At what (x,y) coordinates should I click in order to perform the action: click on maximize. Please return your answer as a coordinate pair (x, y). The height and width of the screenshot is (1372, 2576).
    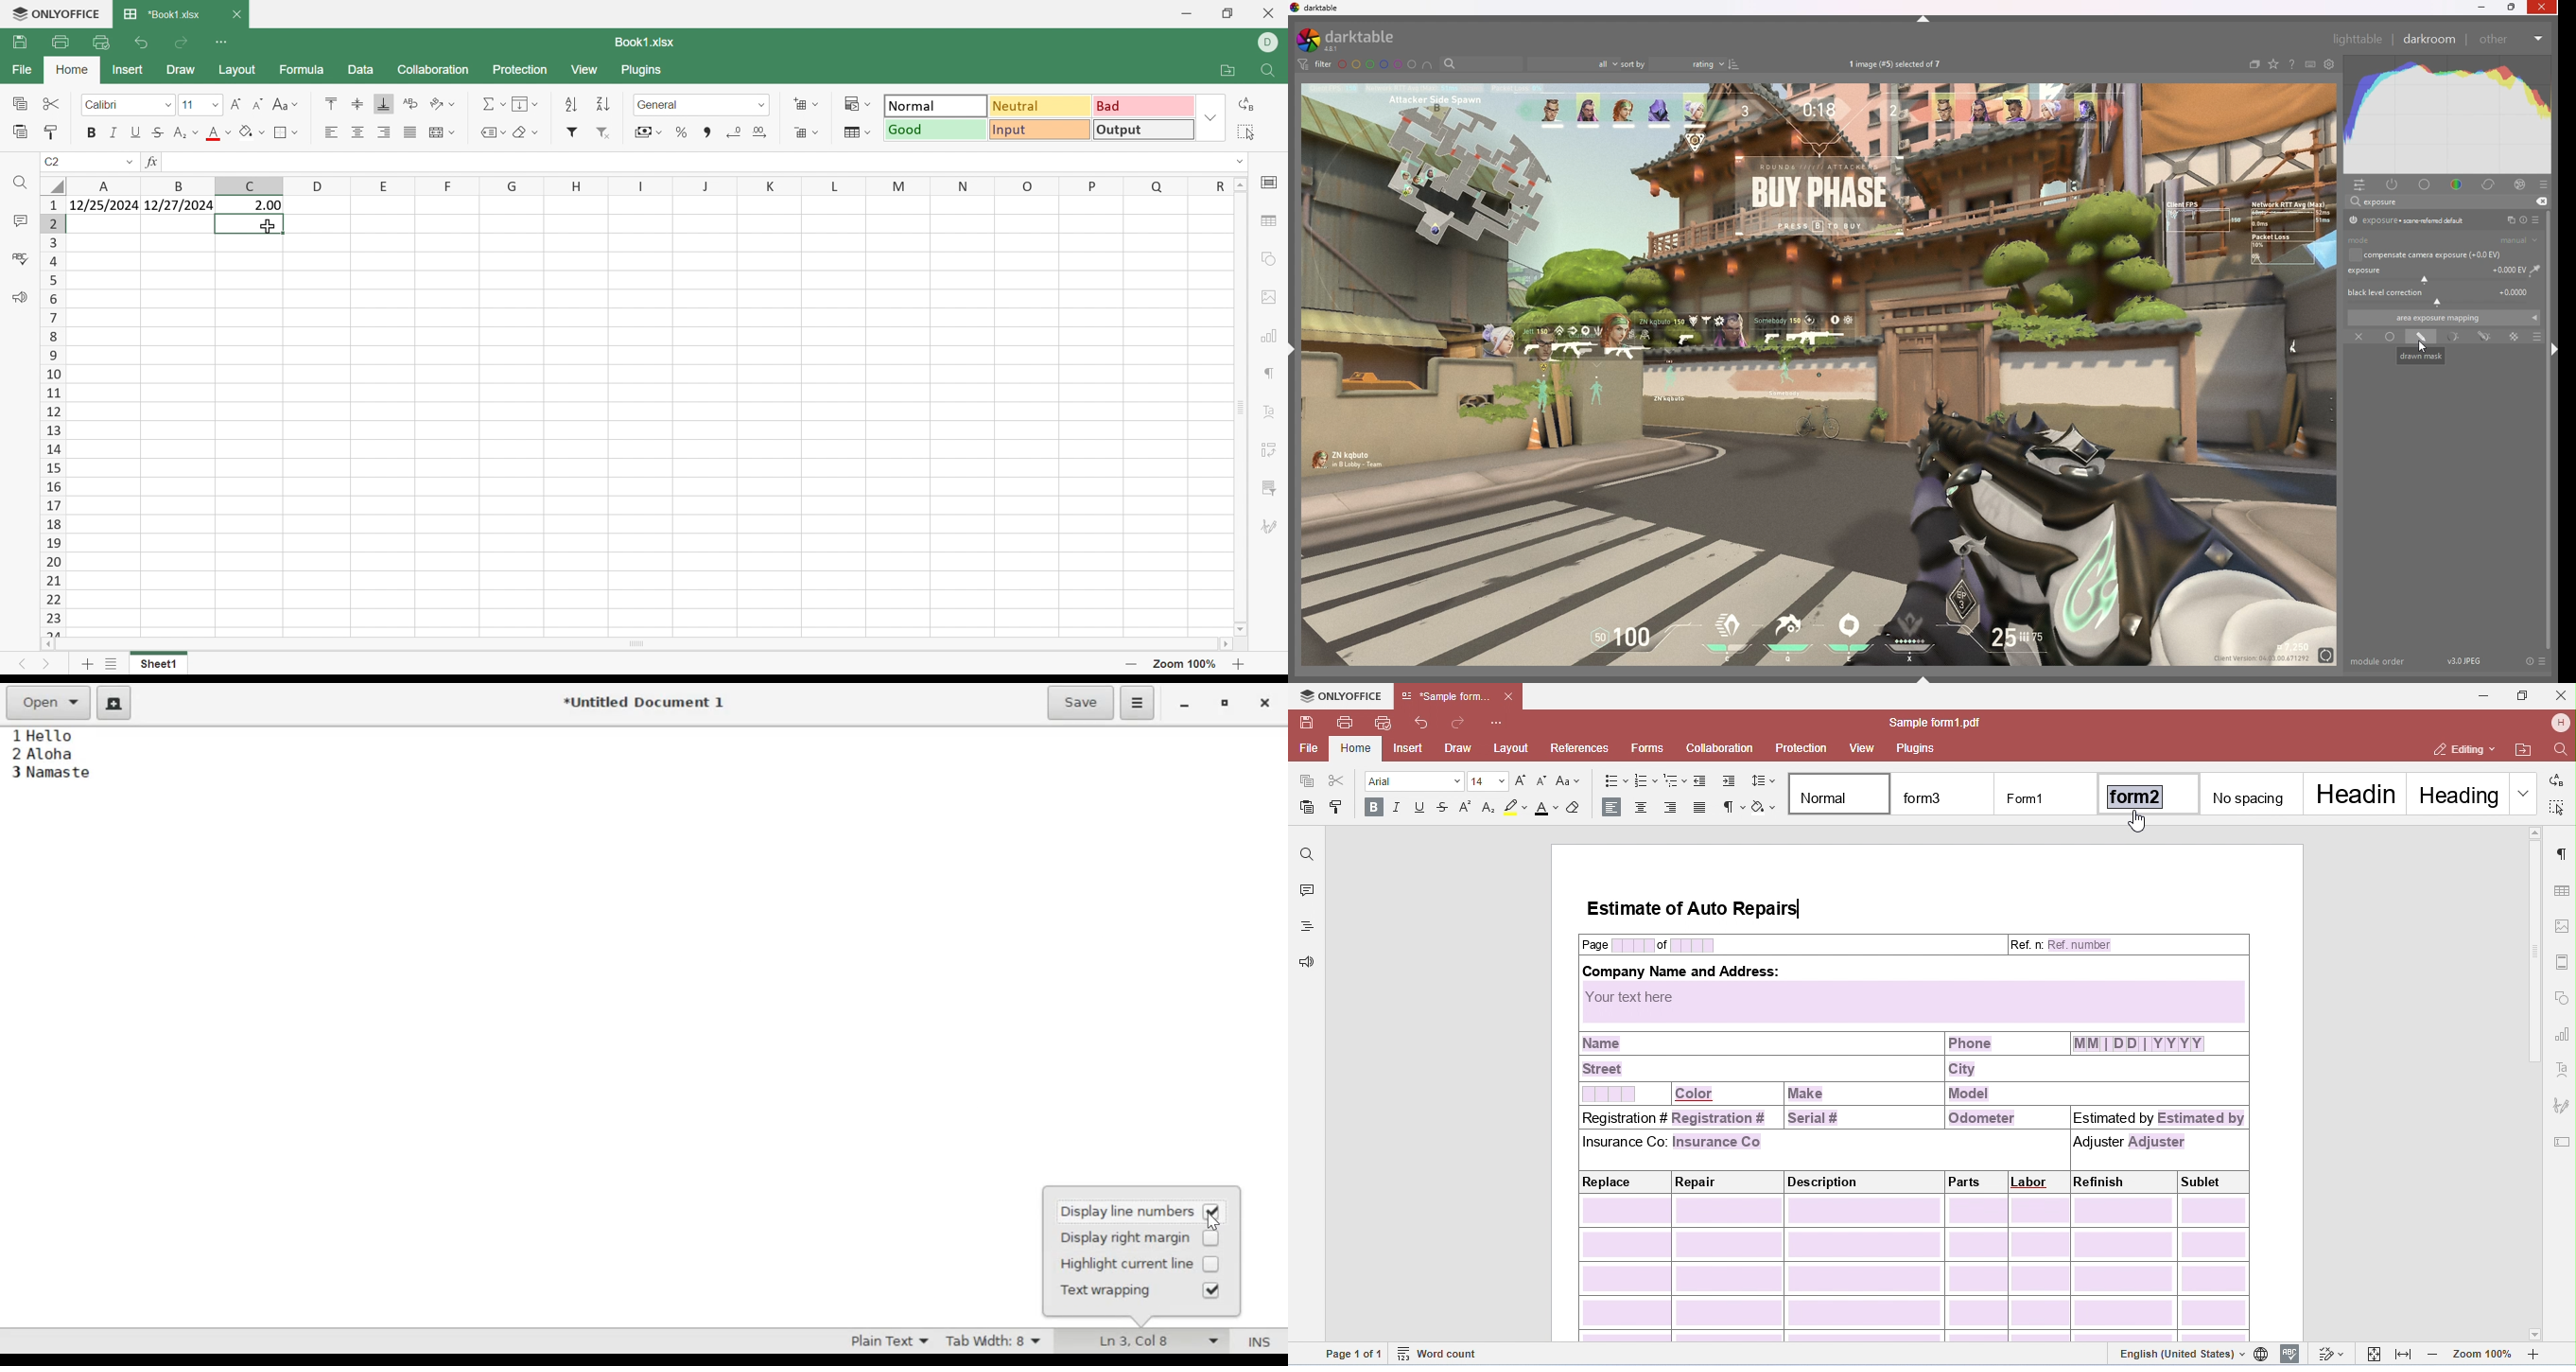
    Looking at the image, I should click on (2521, 694).